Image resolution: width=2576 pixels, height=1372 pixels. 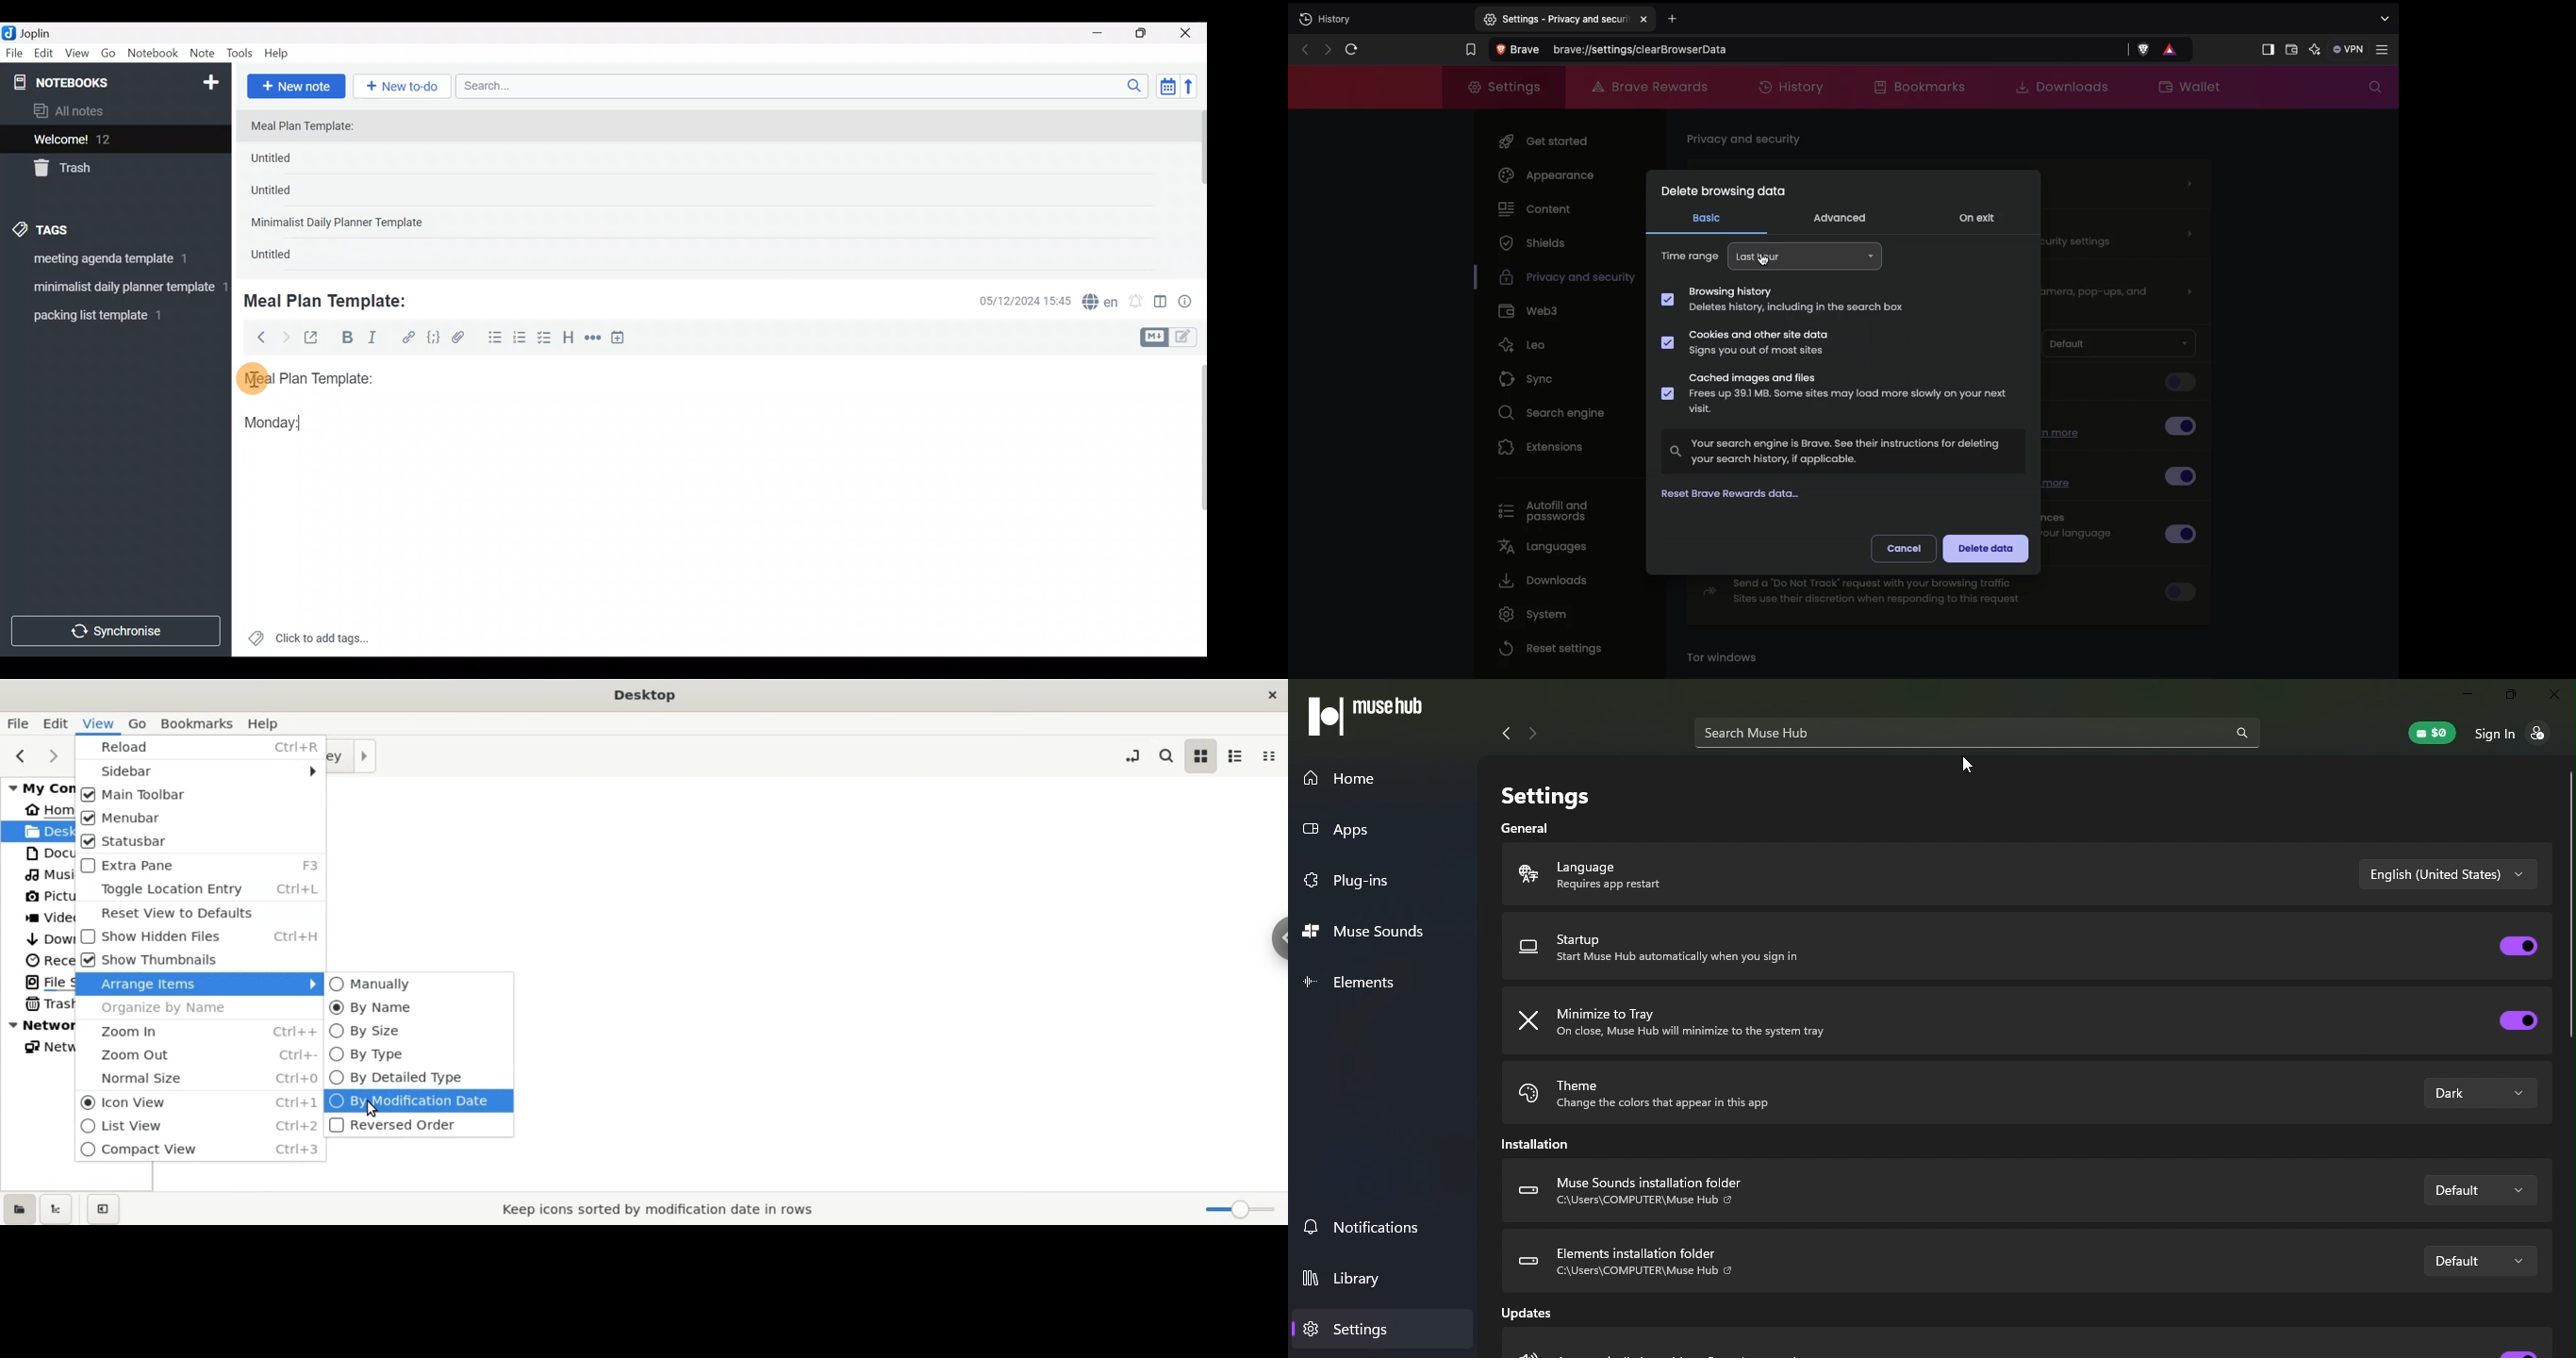 I want to click on Tags, so click(x=70, y=228).